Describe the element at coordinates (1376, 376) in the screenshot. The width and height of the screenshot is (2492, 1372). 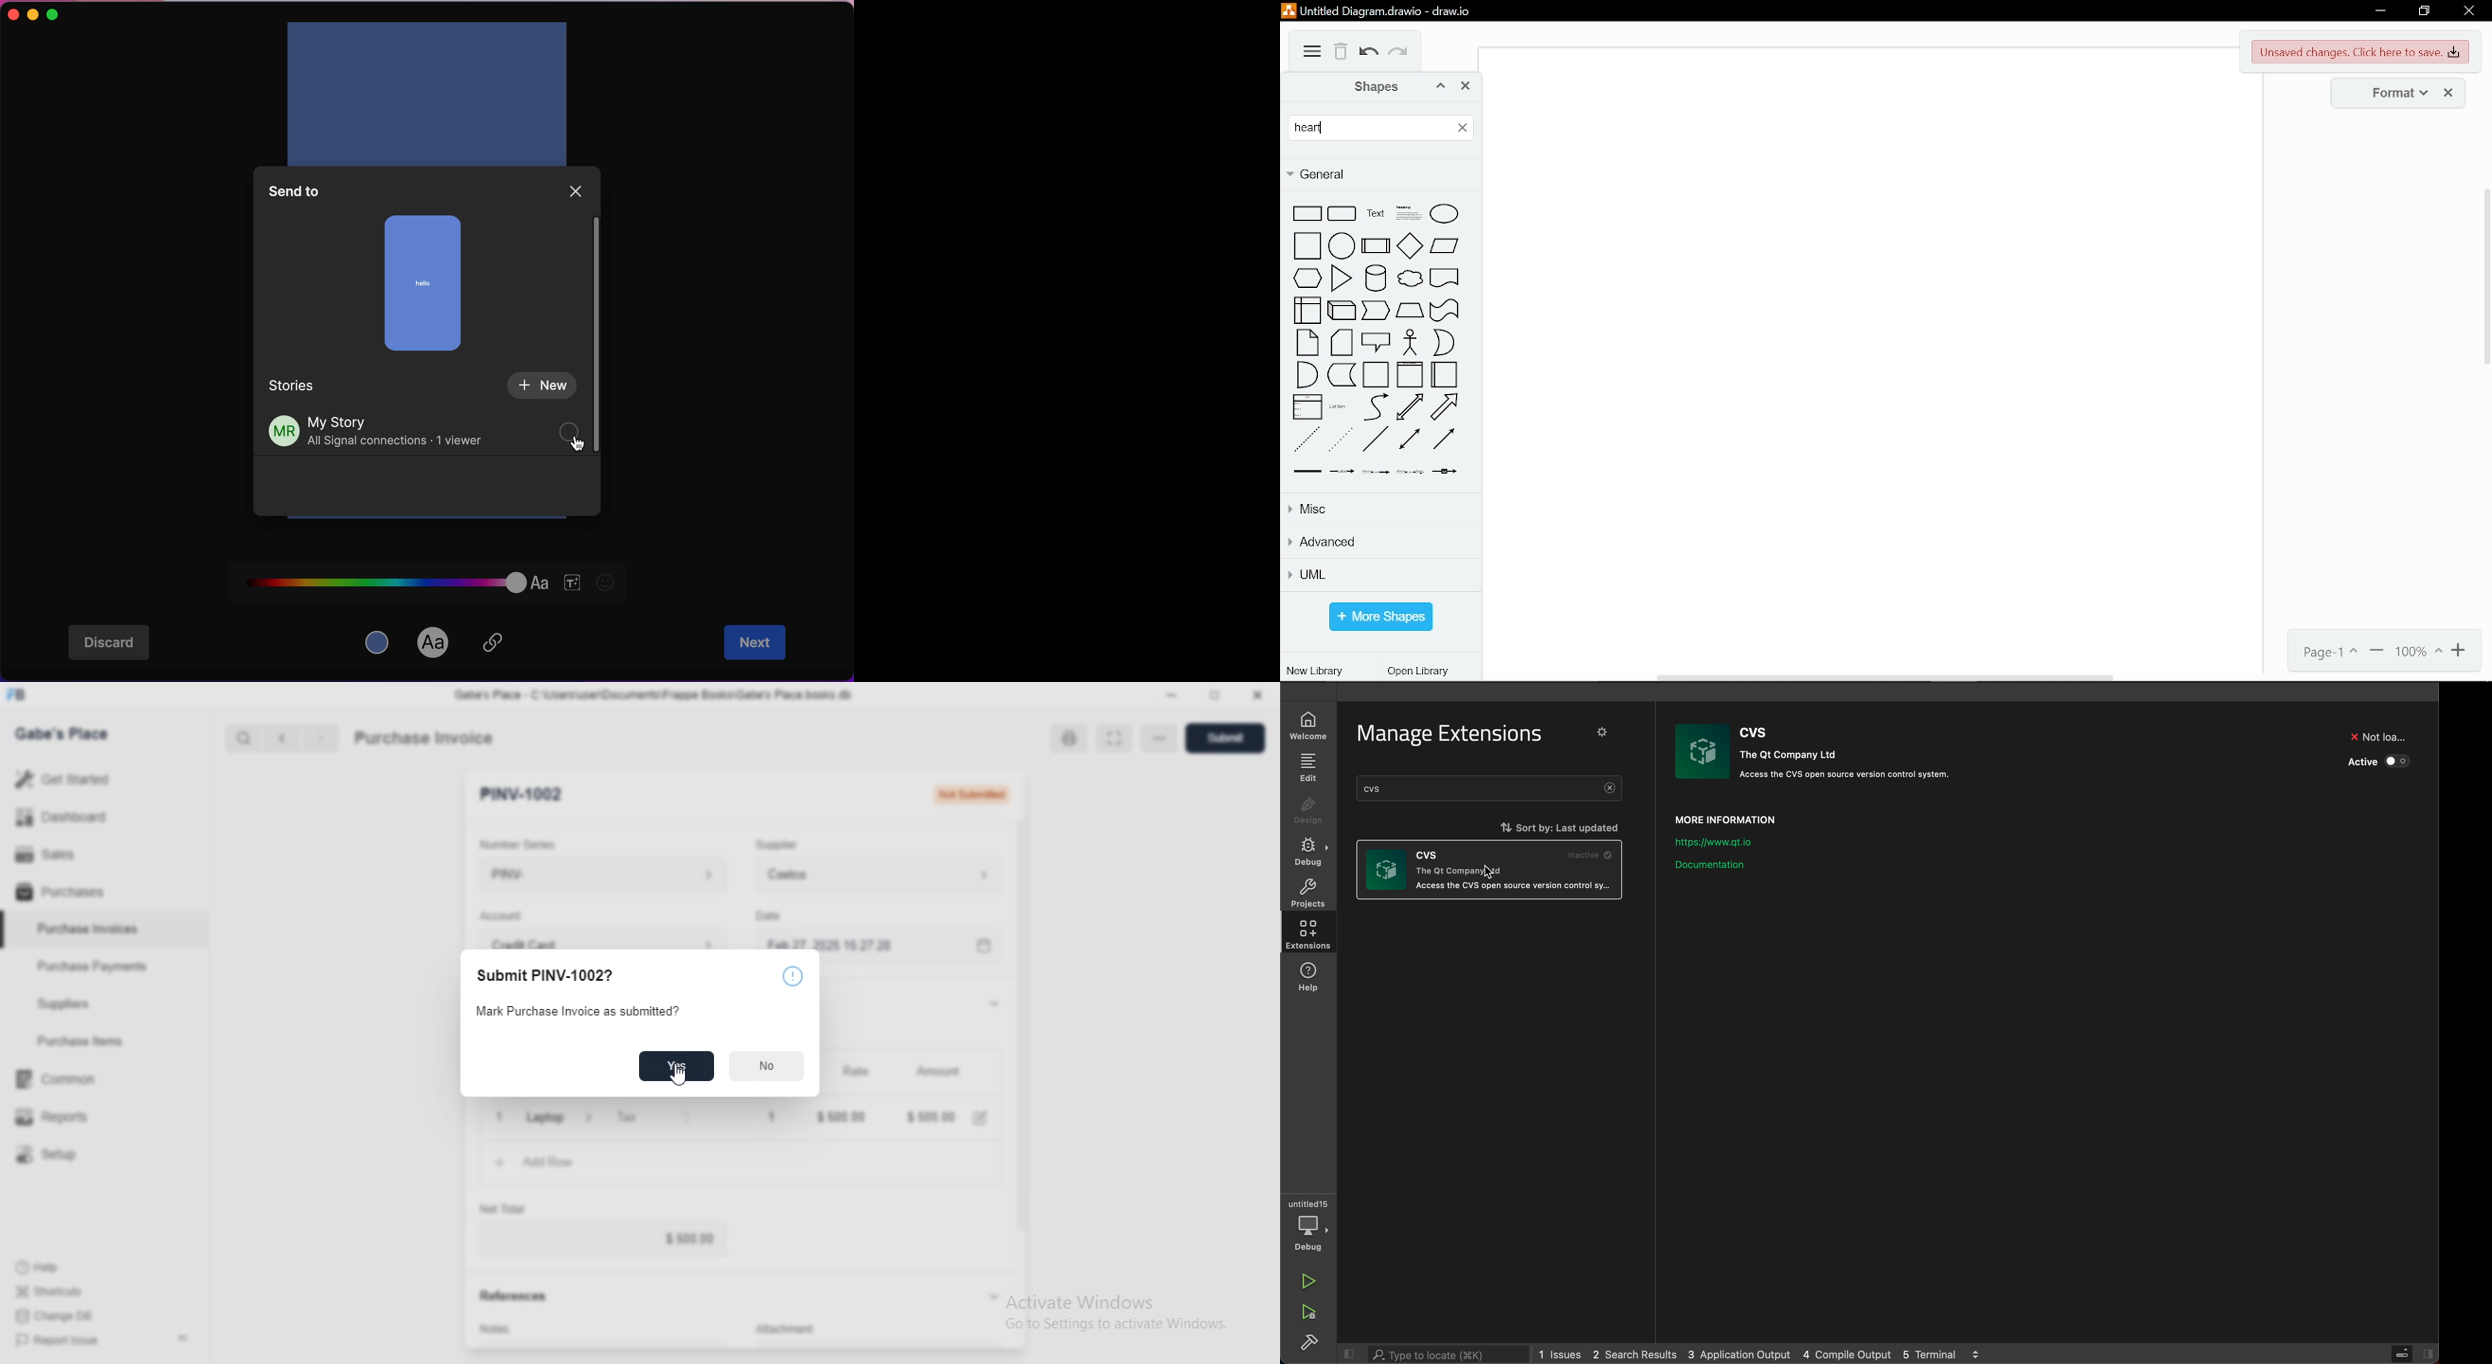
I see `container` at that location.